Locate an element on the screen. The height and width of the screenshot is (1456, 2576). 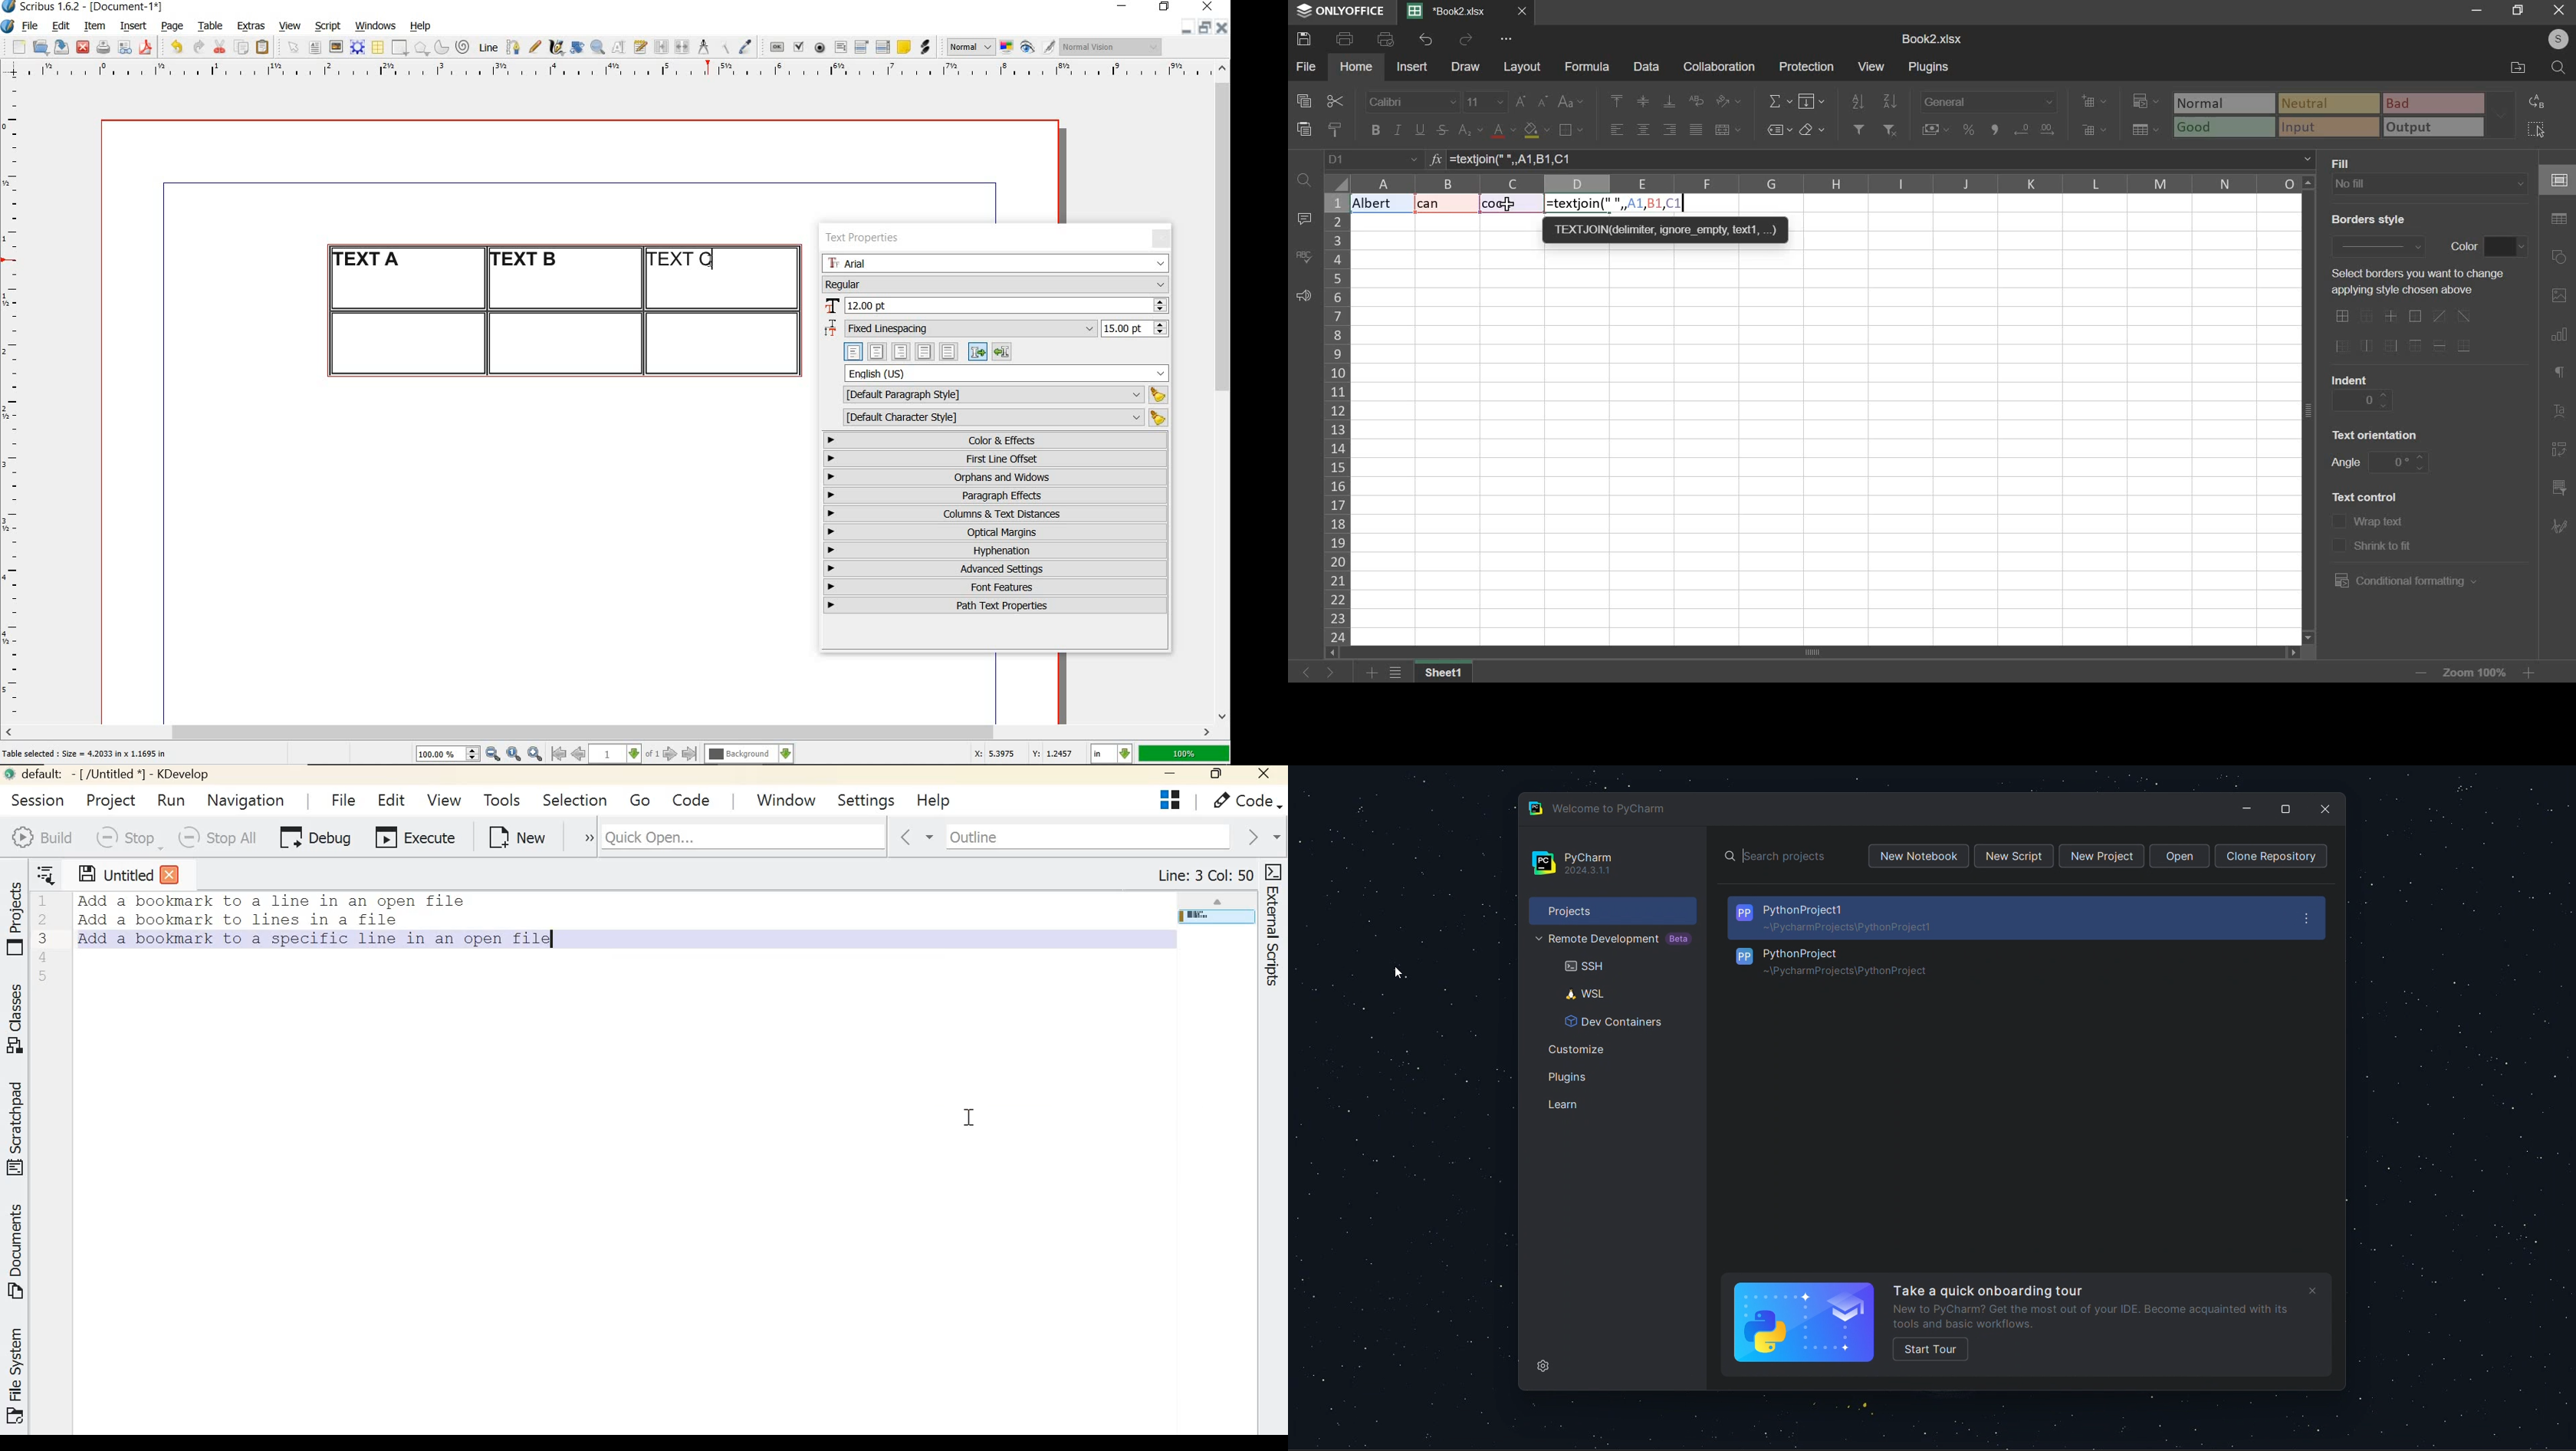
undo is located at coordinates (176, 47).